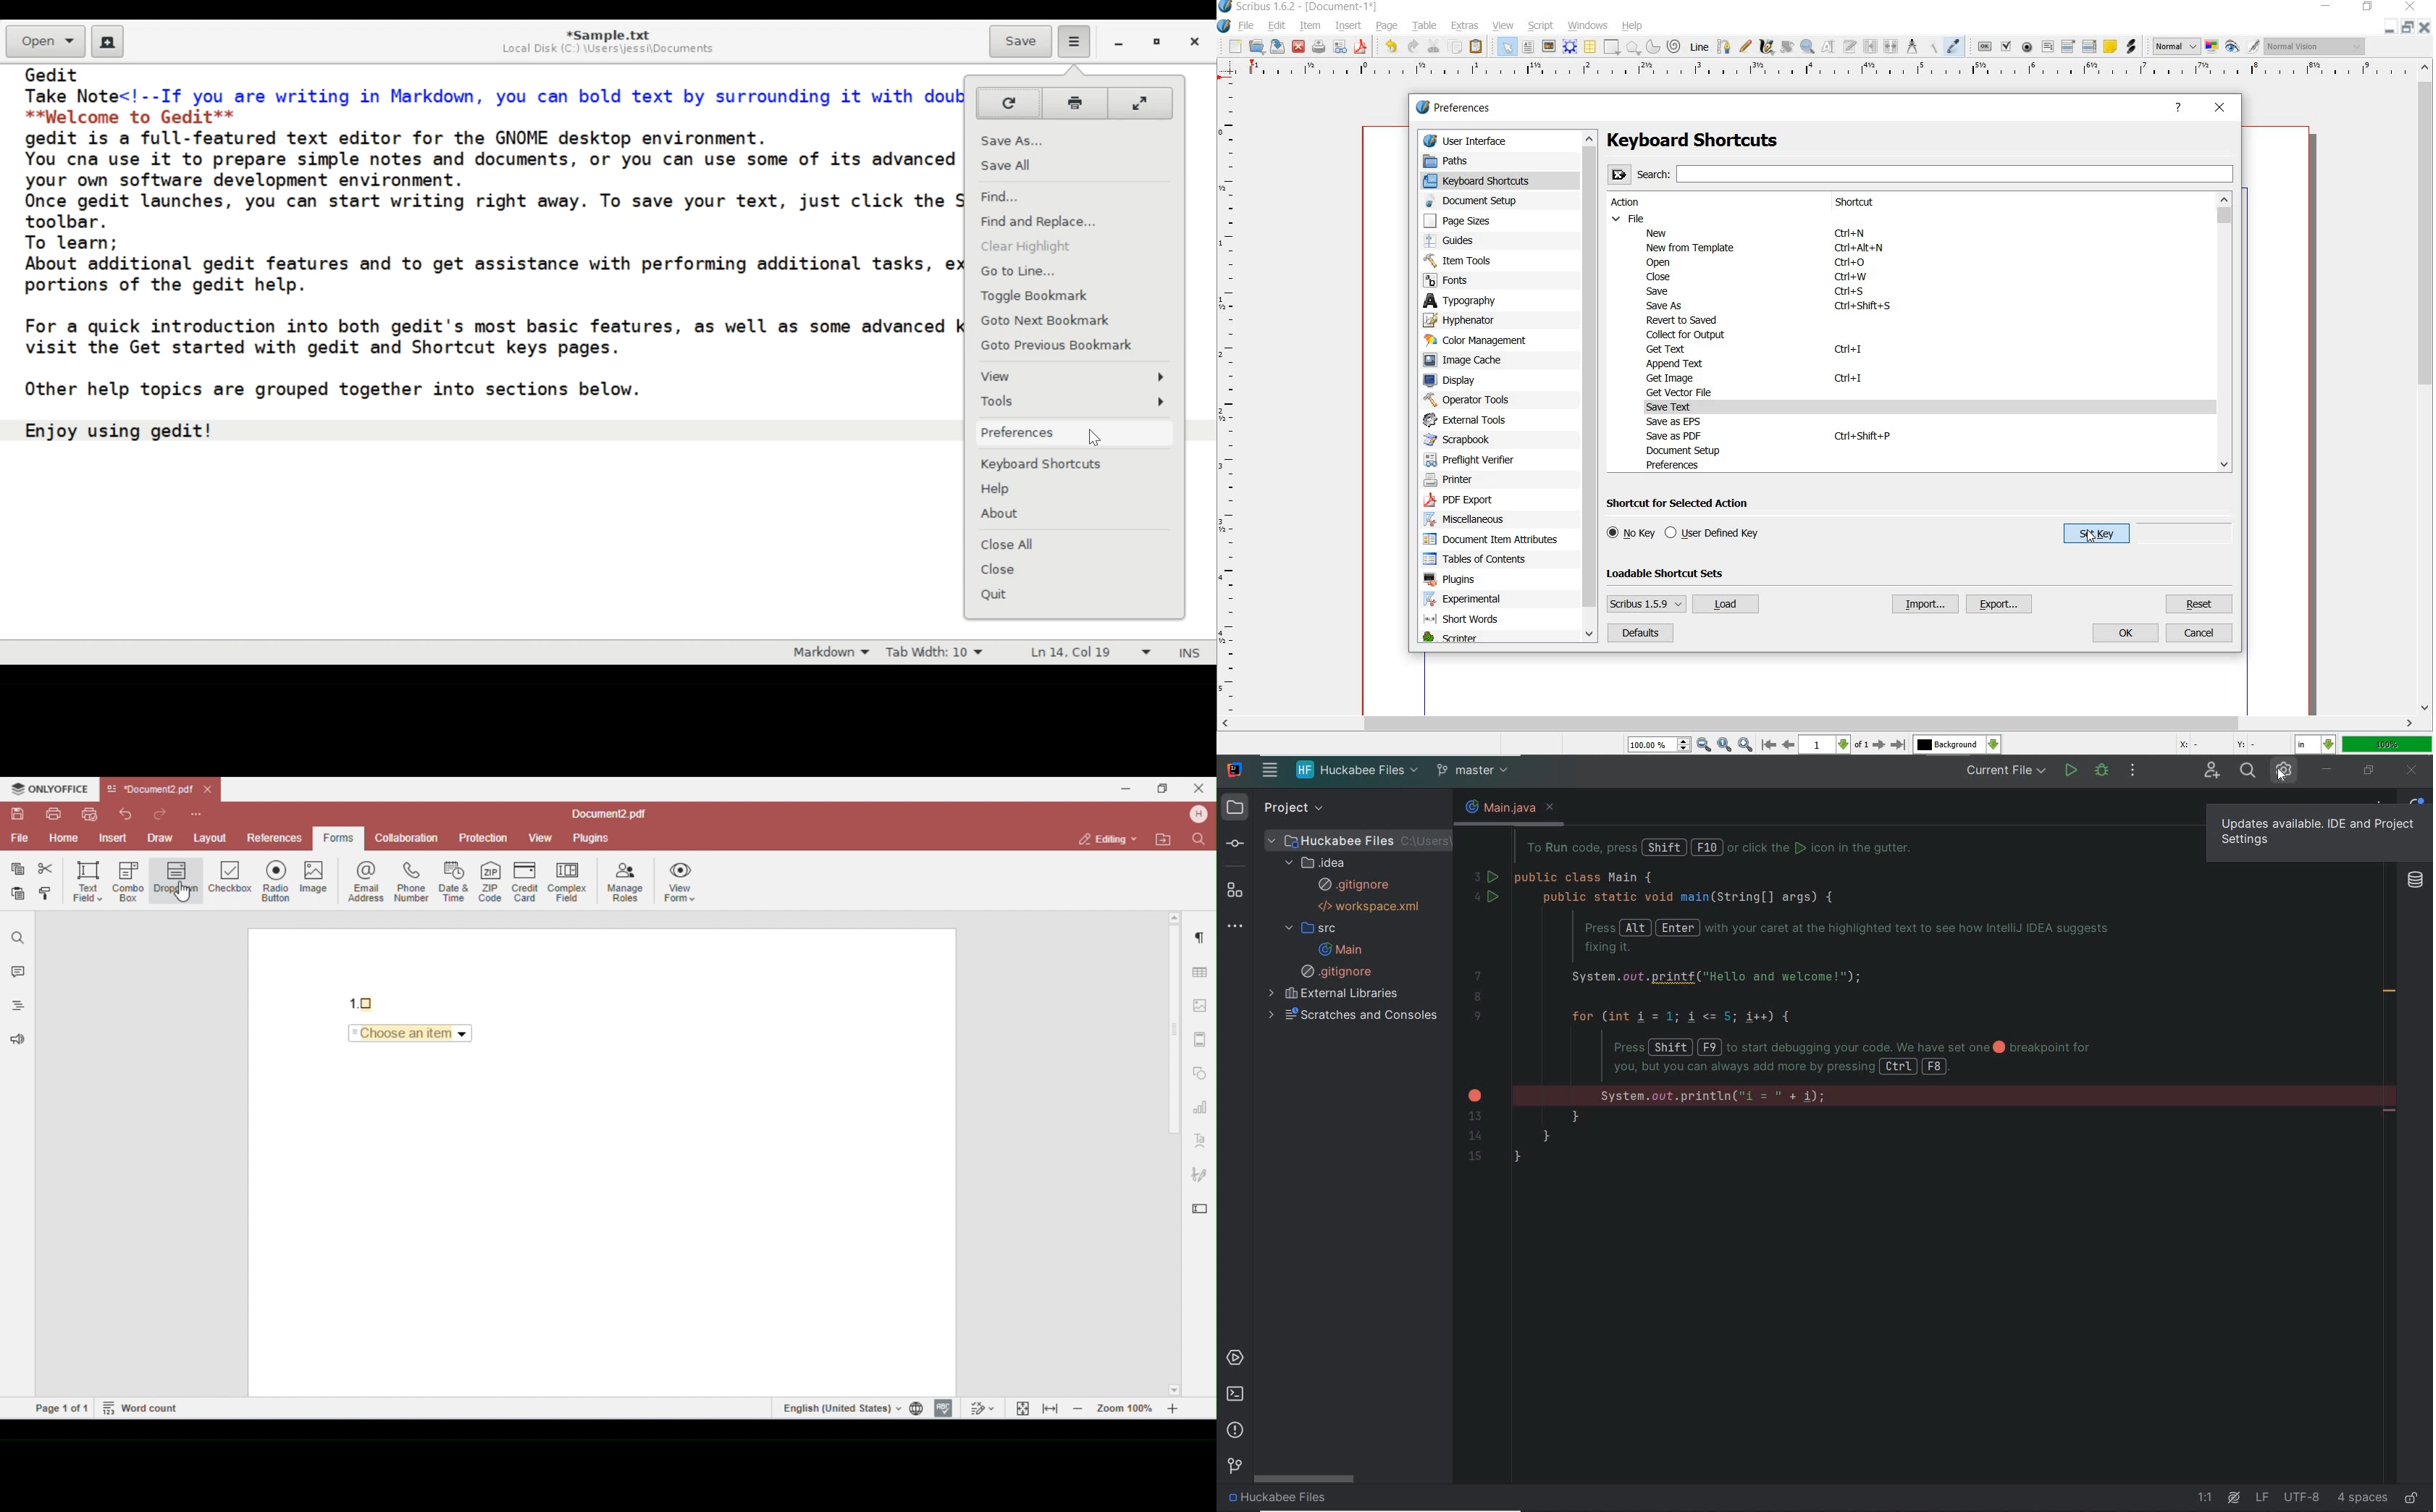 This screenshot has height=1512, width=2436. I want to click on scripter, so click(1450, 639).